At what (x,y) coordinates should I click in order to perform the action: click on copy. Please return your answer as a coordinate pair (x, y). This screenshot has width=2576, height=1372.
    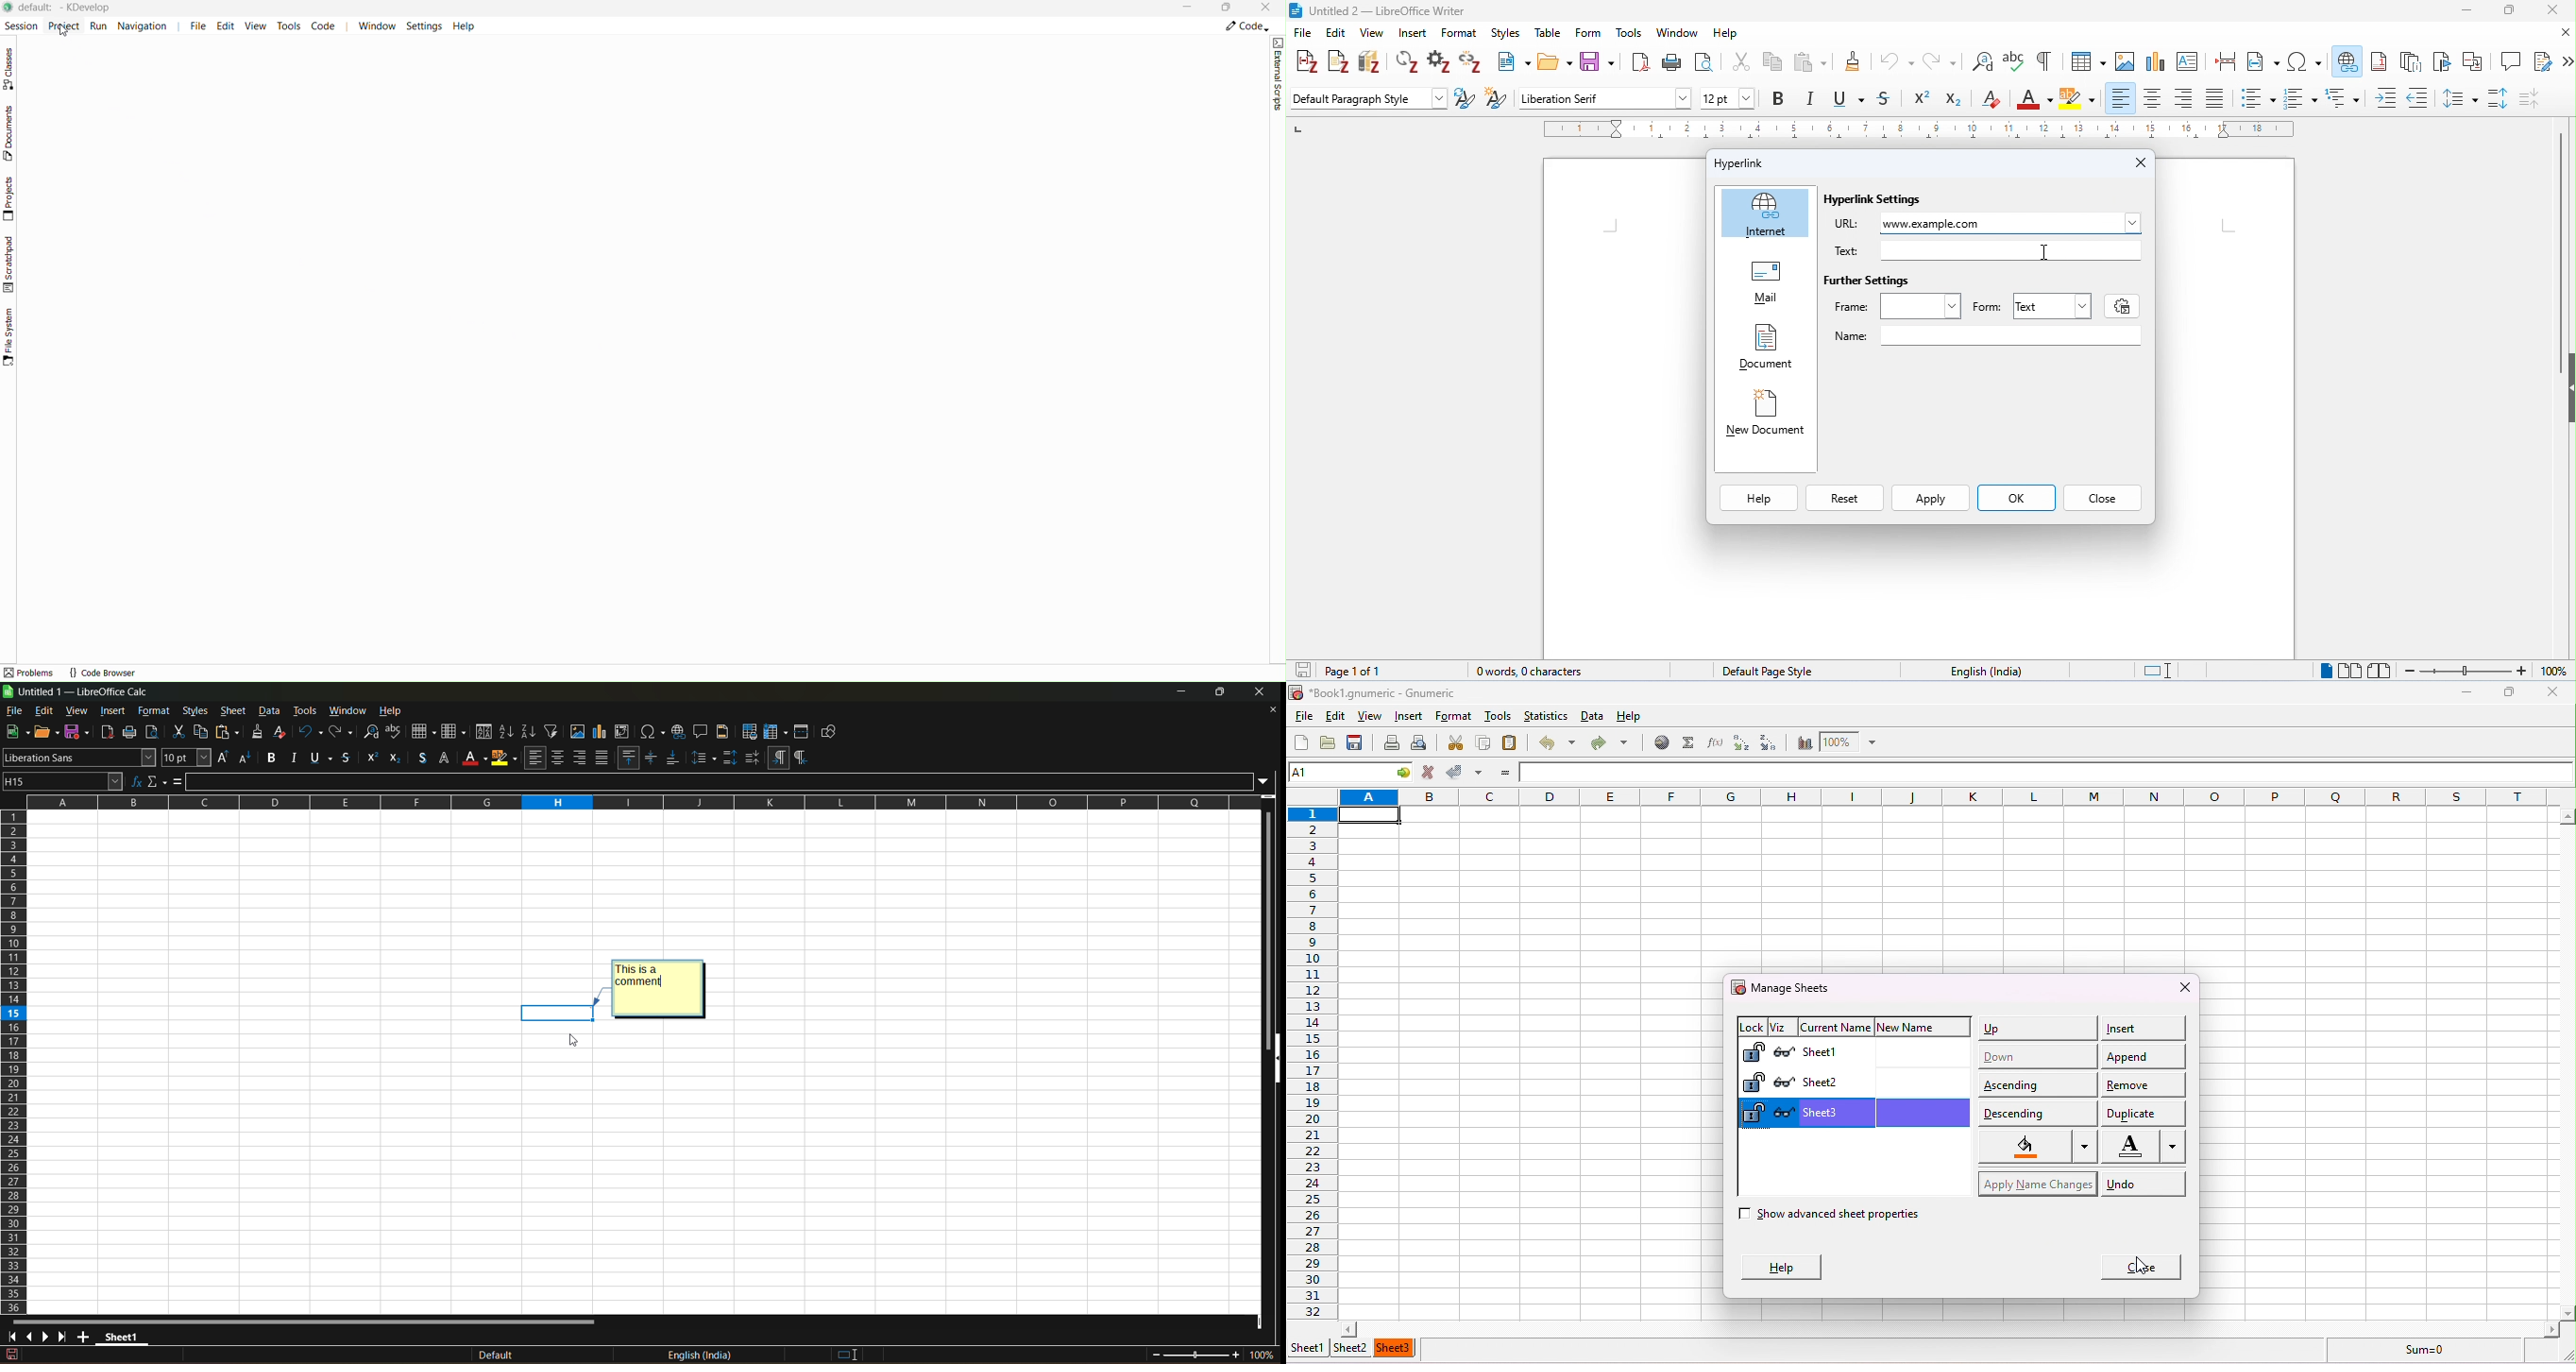
    Looking at the image, I should click on (1773, 61).